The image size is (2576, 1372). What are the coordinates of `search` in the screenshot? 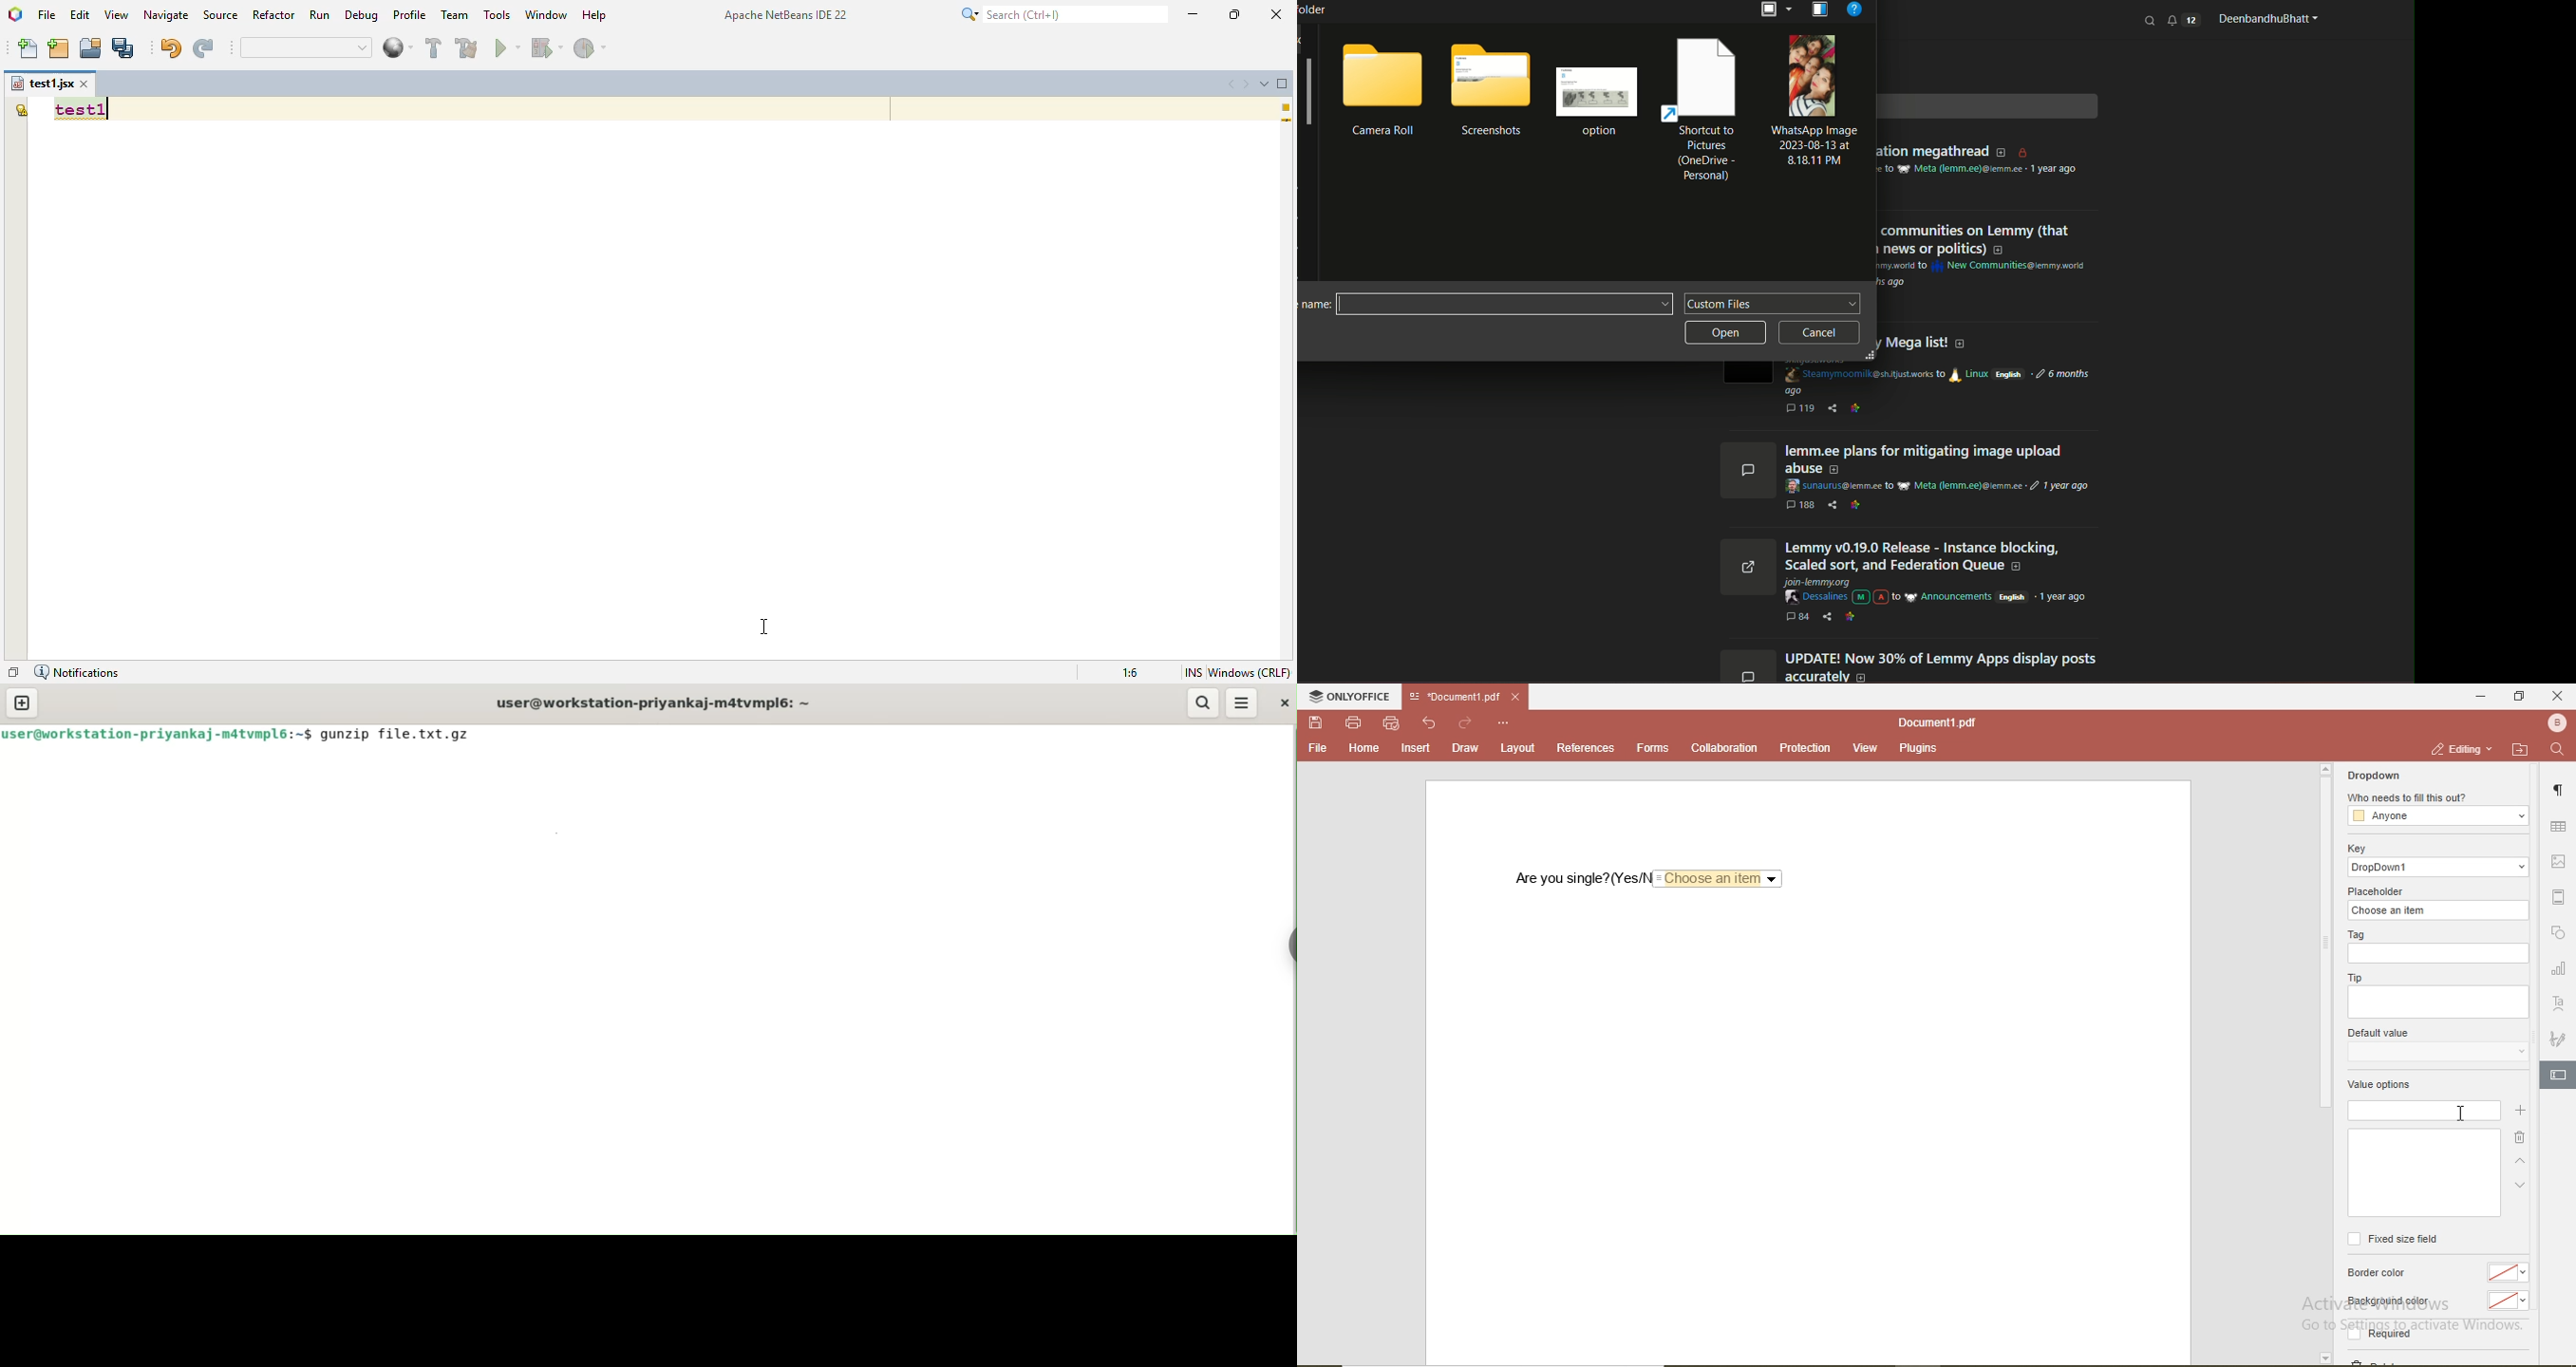 It's located at (1200, 703).